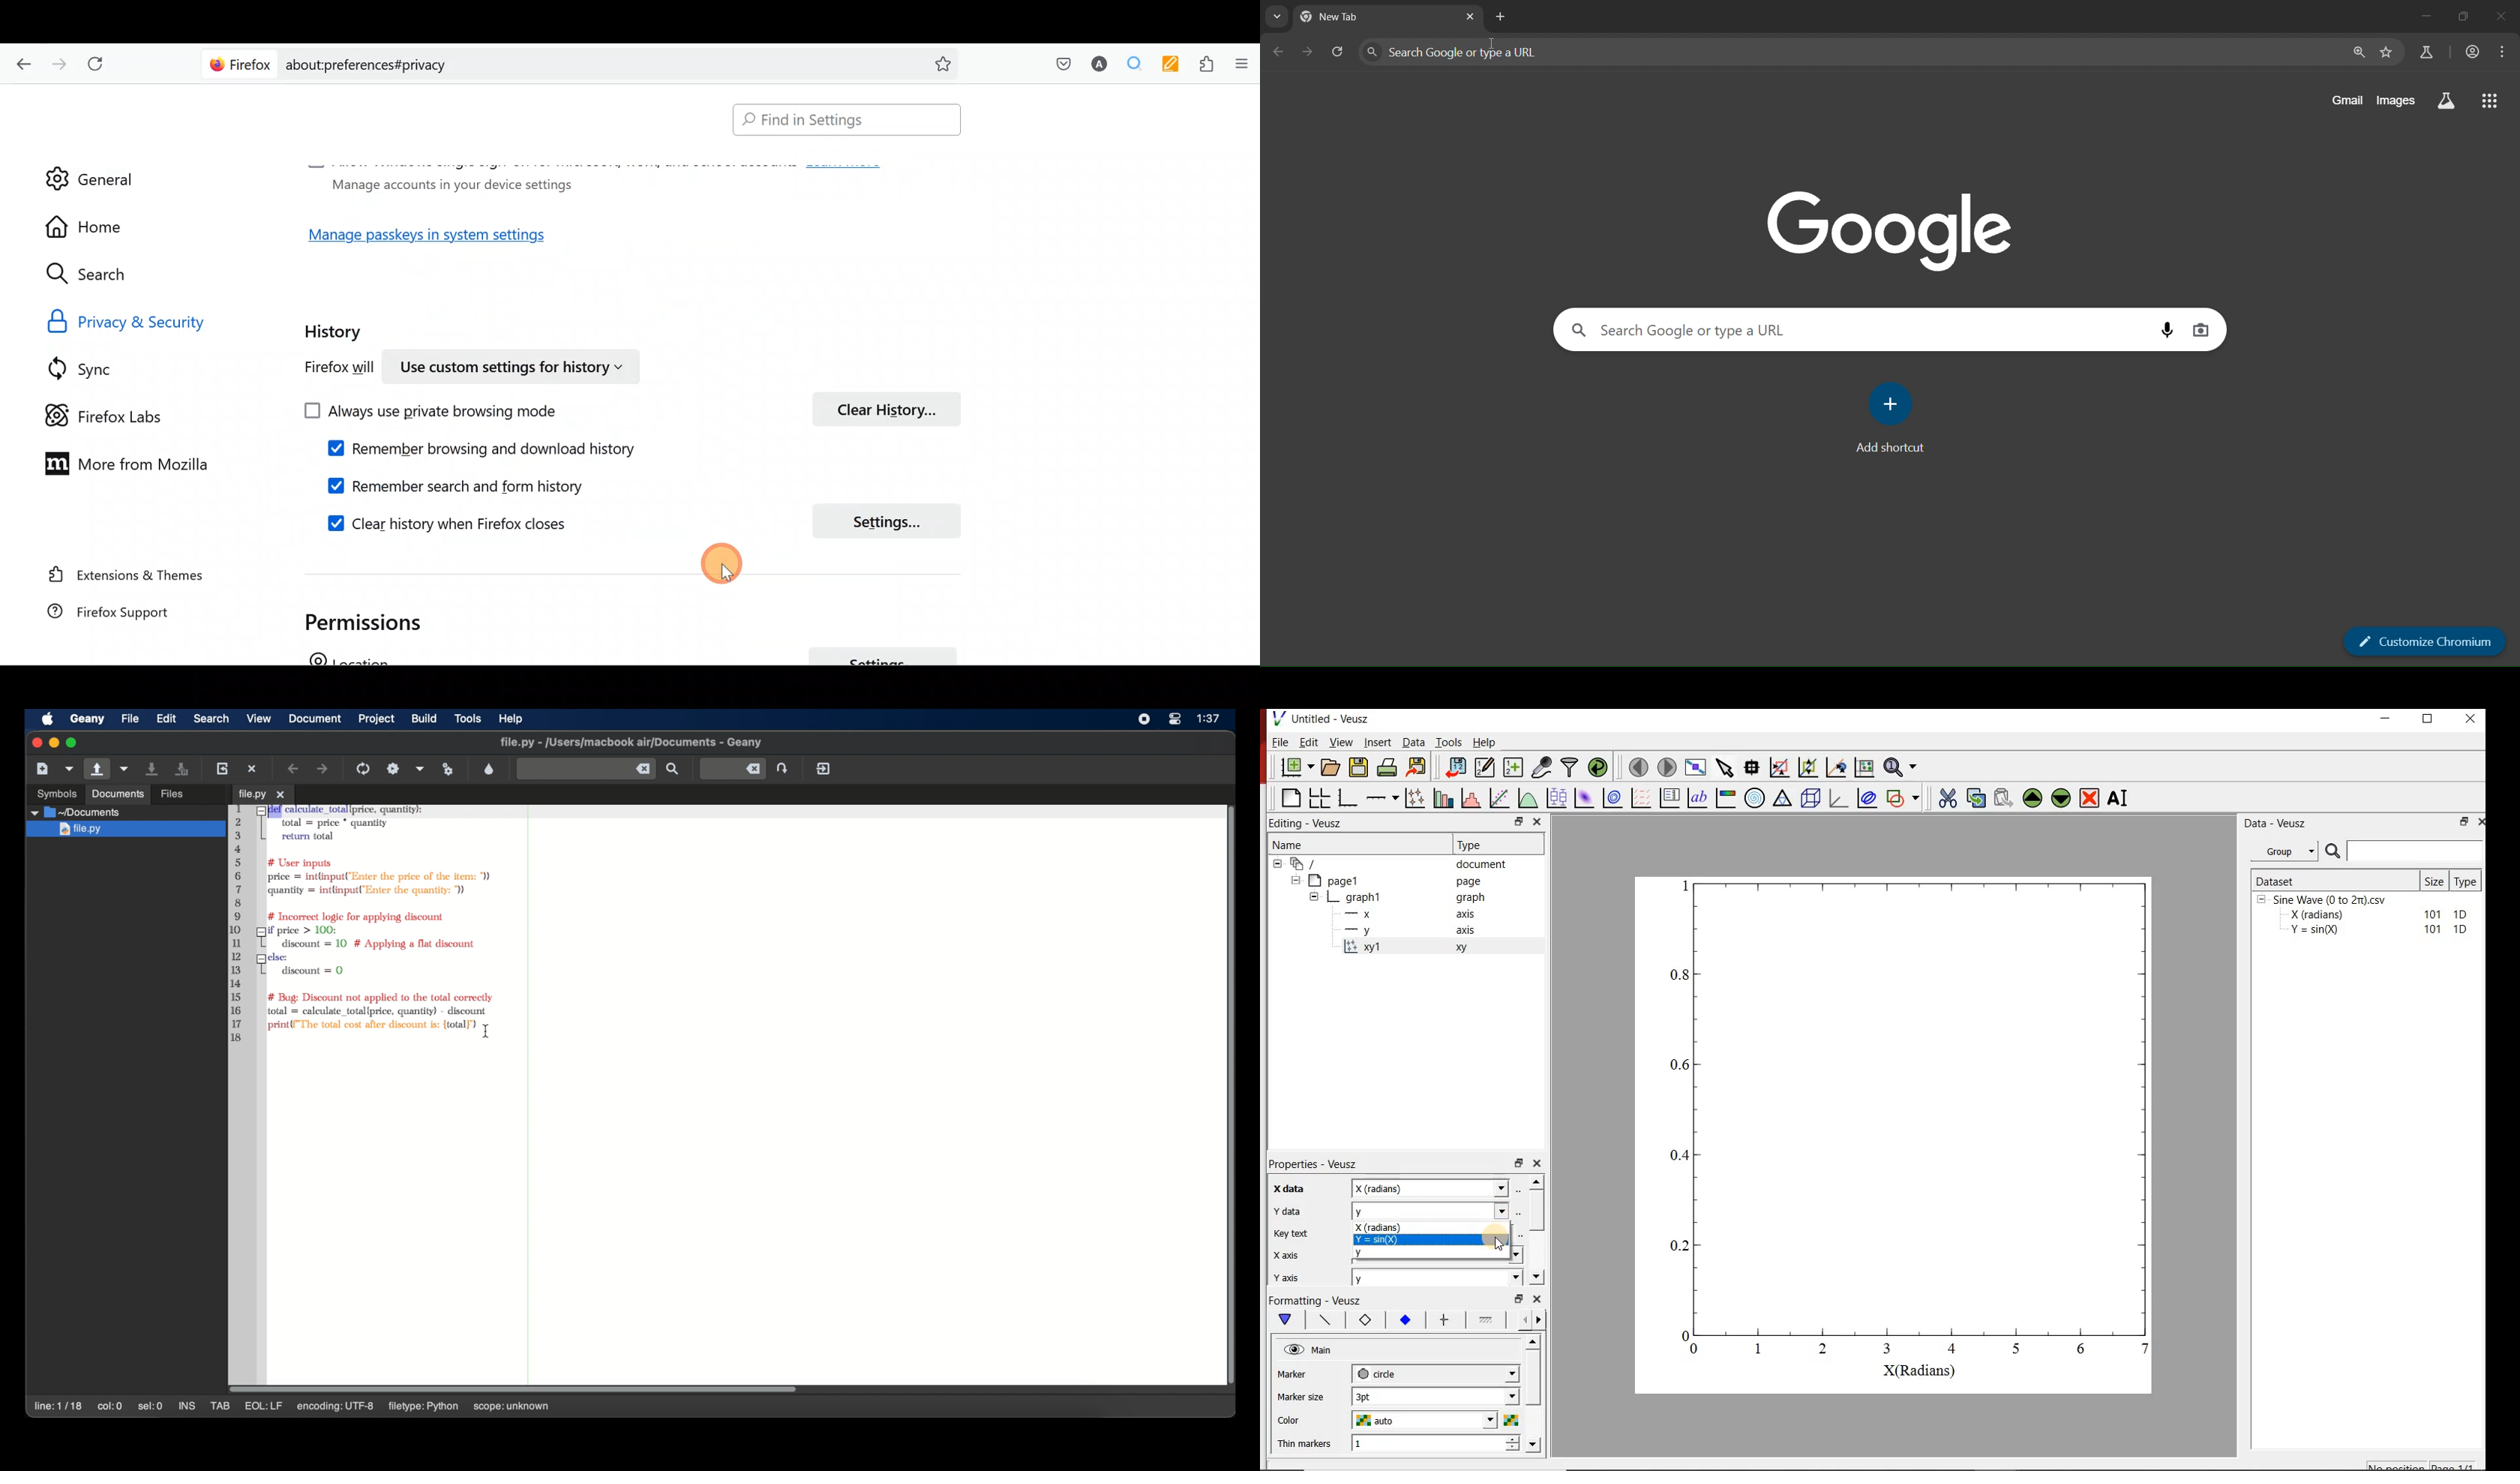 Image resolution: width=2520 pixels, height=1484 pixels. What do you see at coordinates (784, 768) in the screenshot?
I see `jump to the entered line number` at bounding box center [784, 768].